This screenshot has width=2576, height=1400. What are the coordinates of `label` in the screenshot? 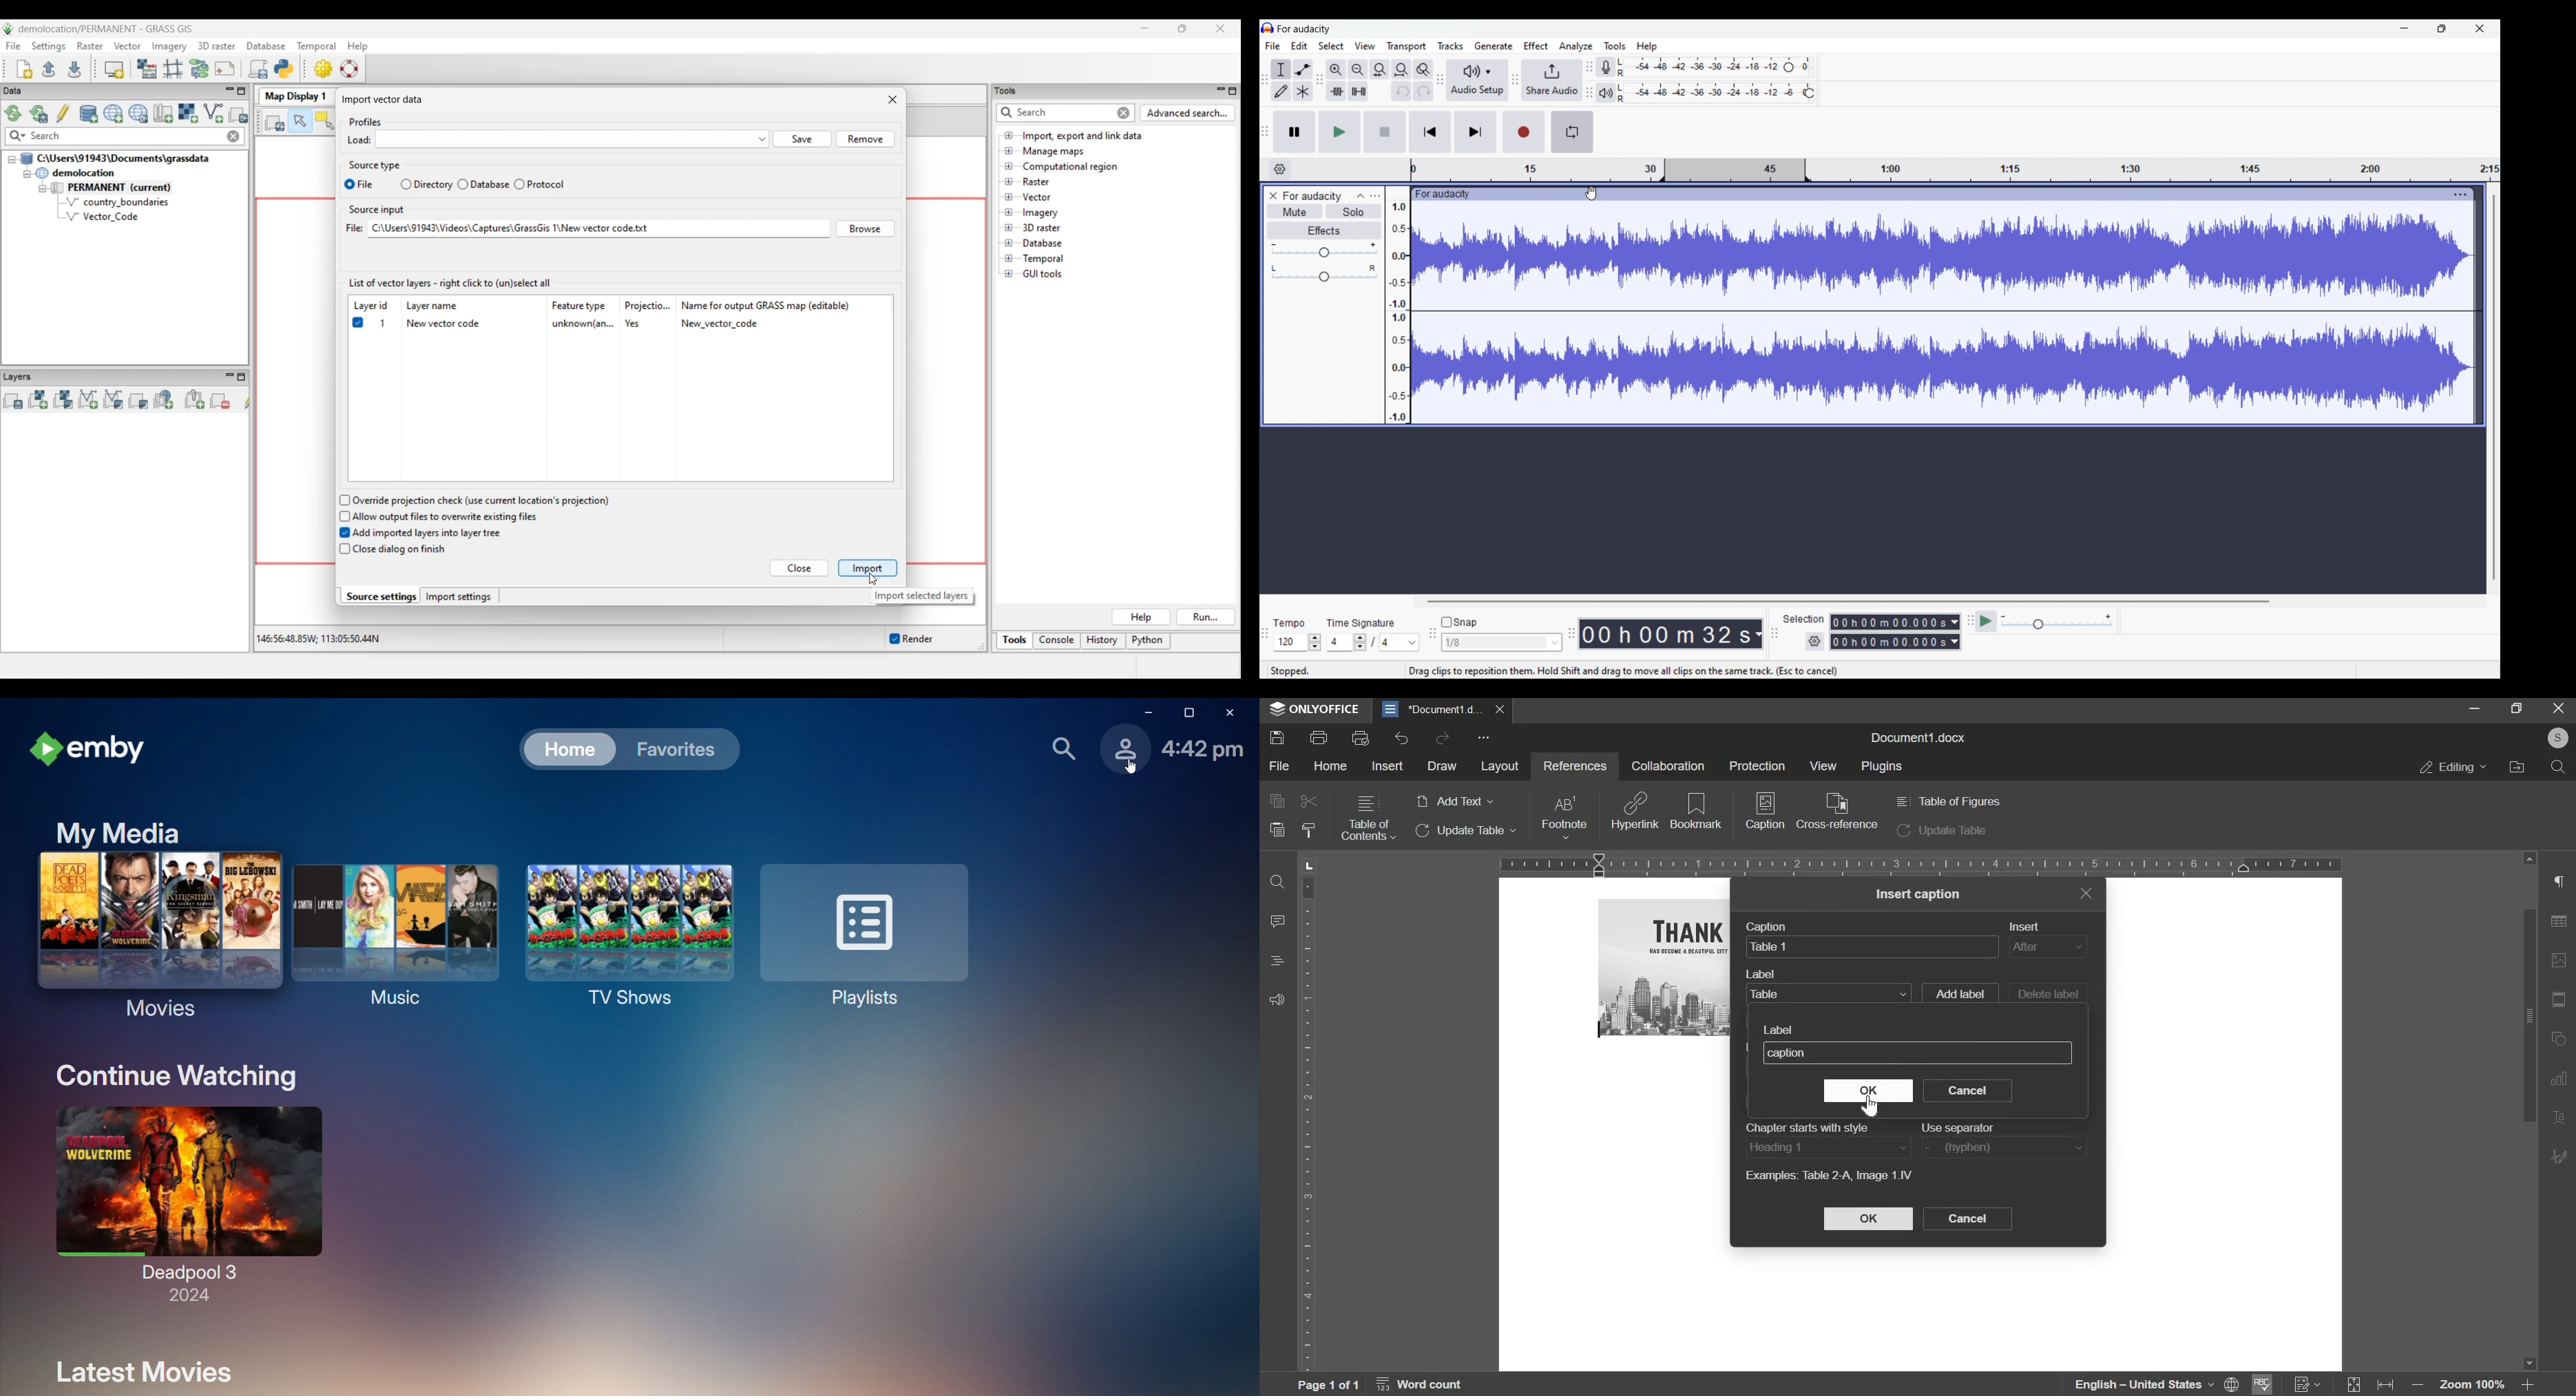 It's located at (1828, 993).